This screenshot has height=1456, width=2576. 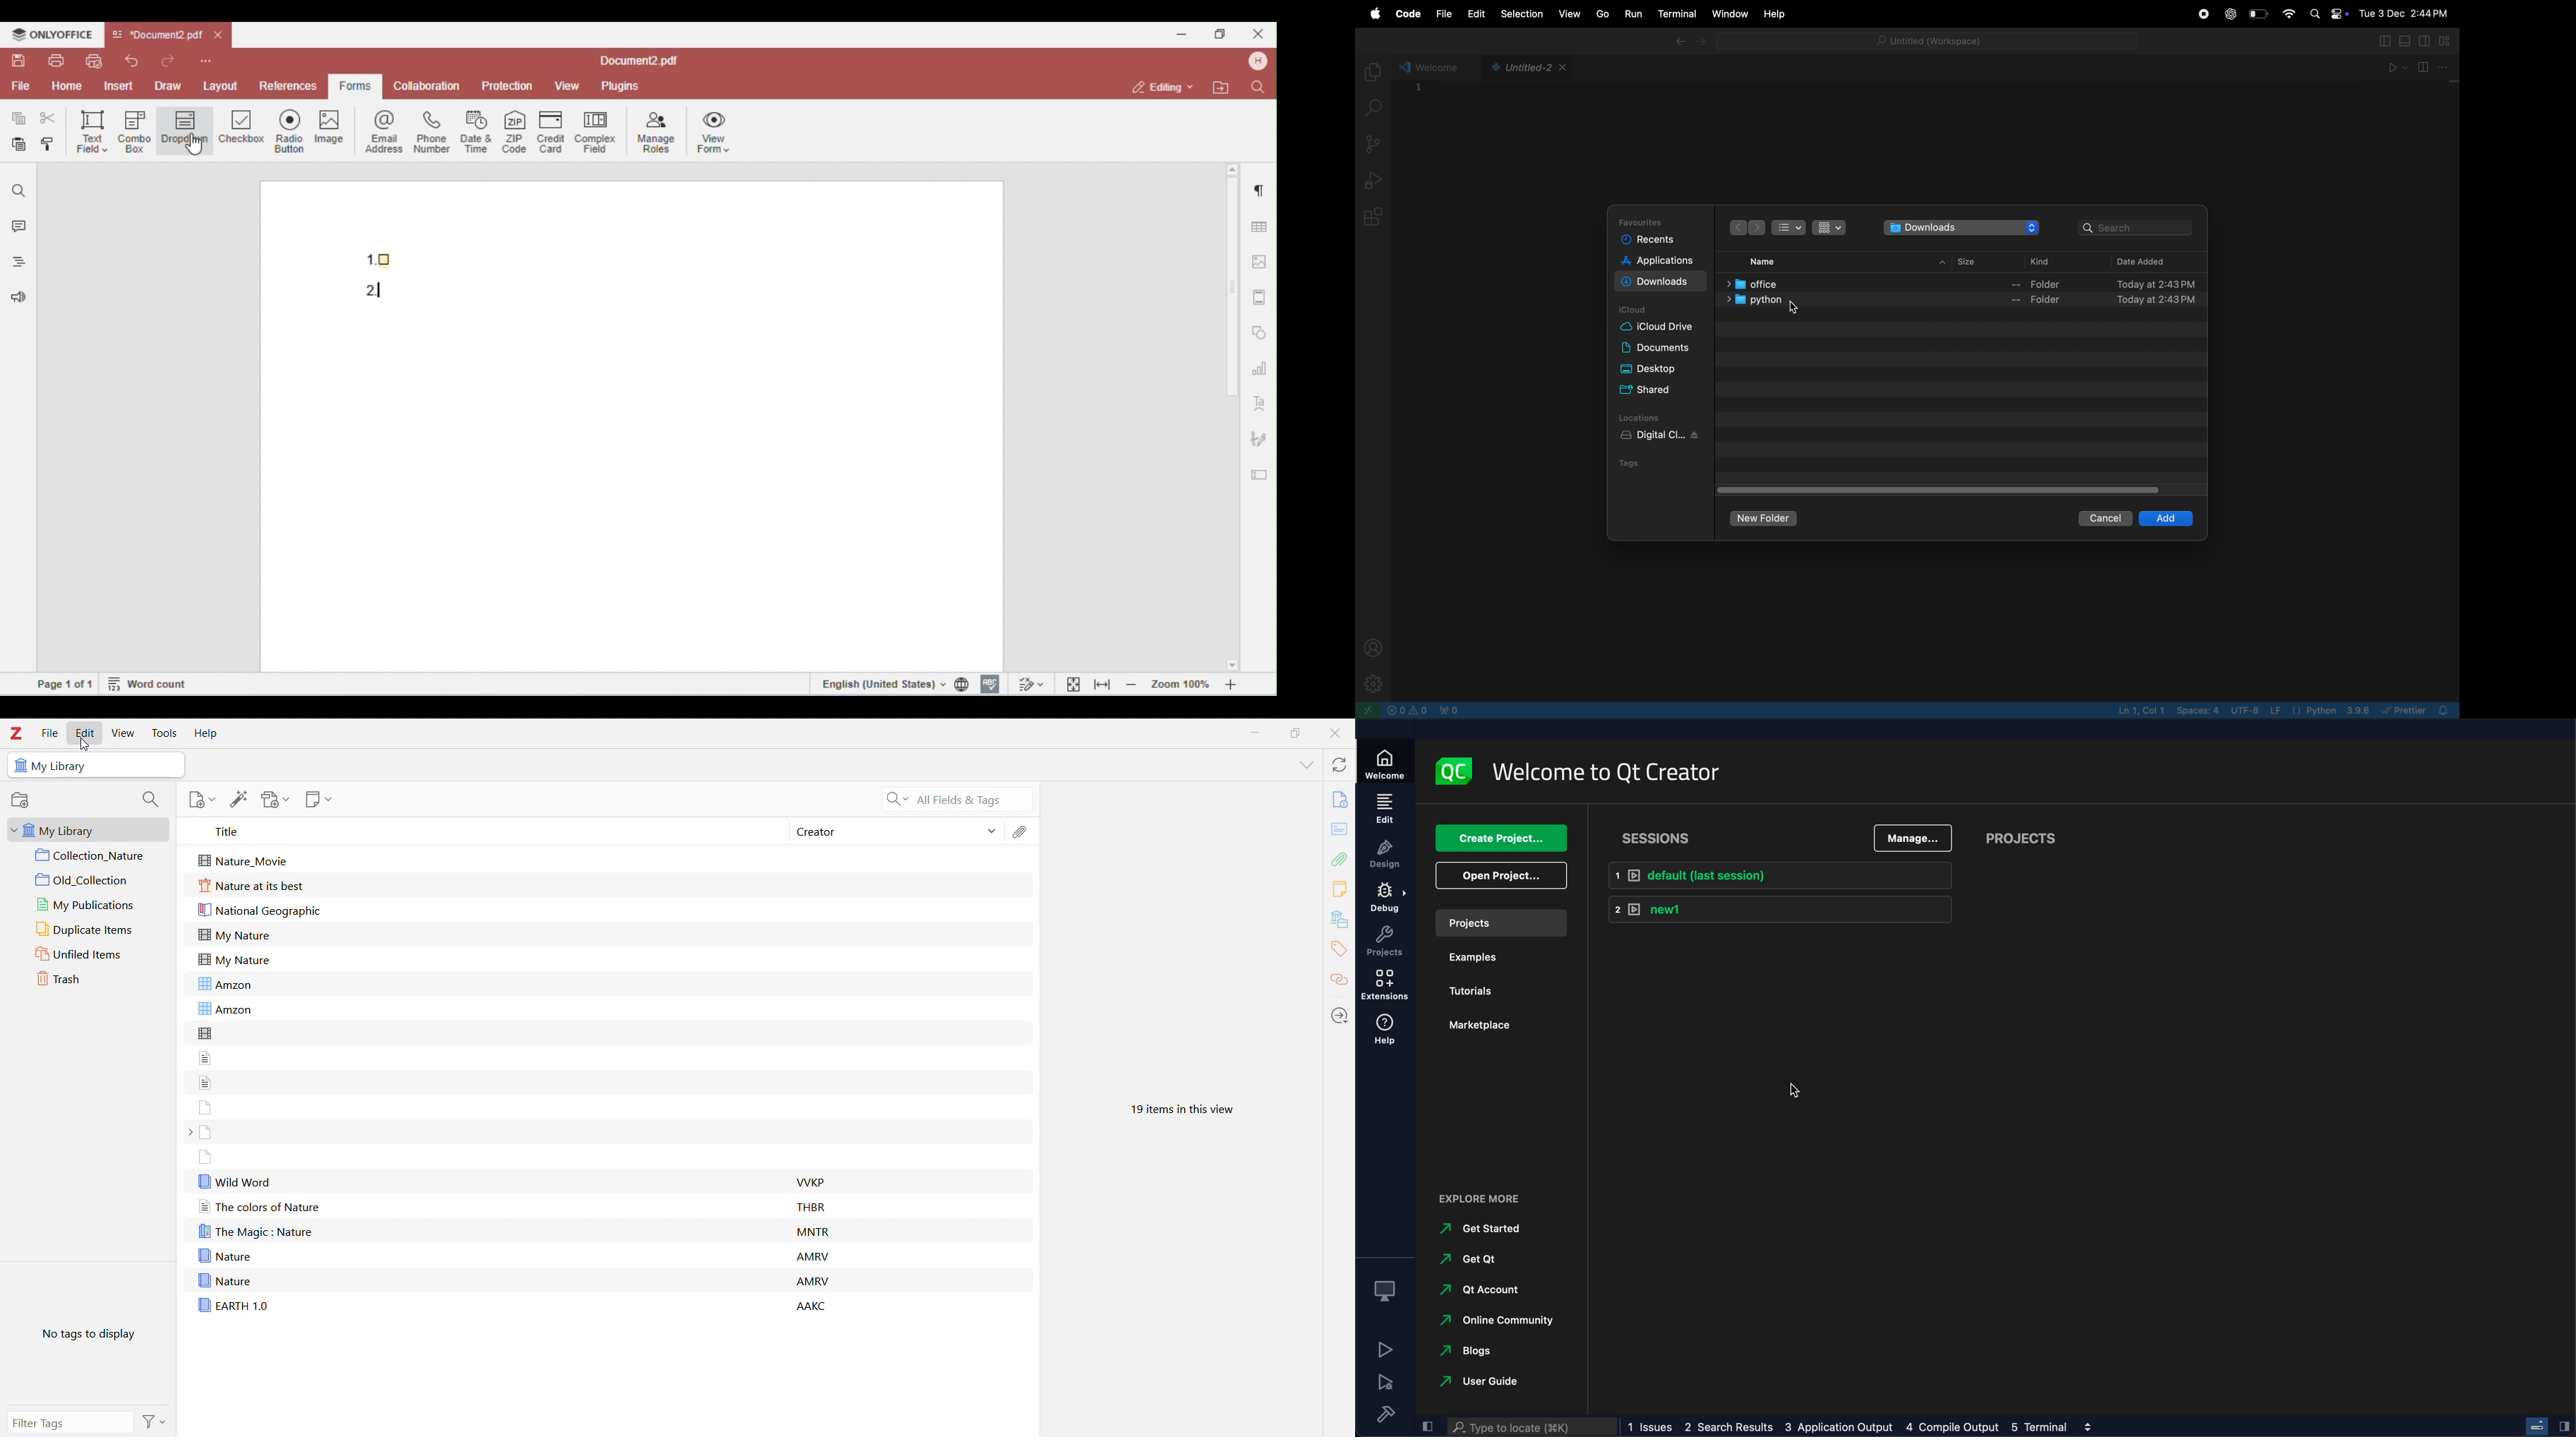 I want to click on file without title, so click(x=206, y=1132).